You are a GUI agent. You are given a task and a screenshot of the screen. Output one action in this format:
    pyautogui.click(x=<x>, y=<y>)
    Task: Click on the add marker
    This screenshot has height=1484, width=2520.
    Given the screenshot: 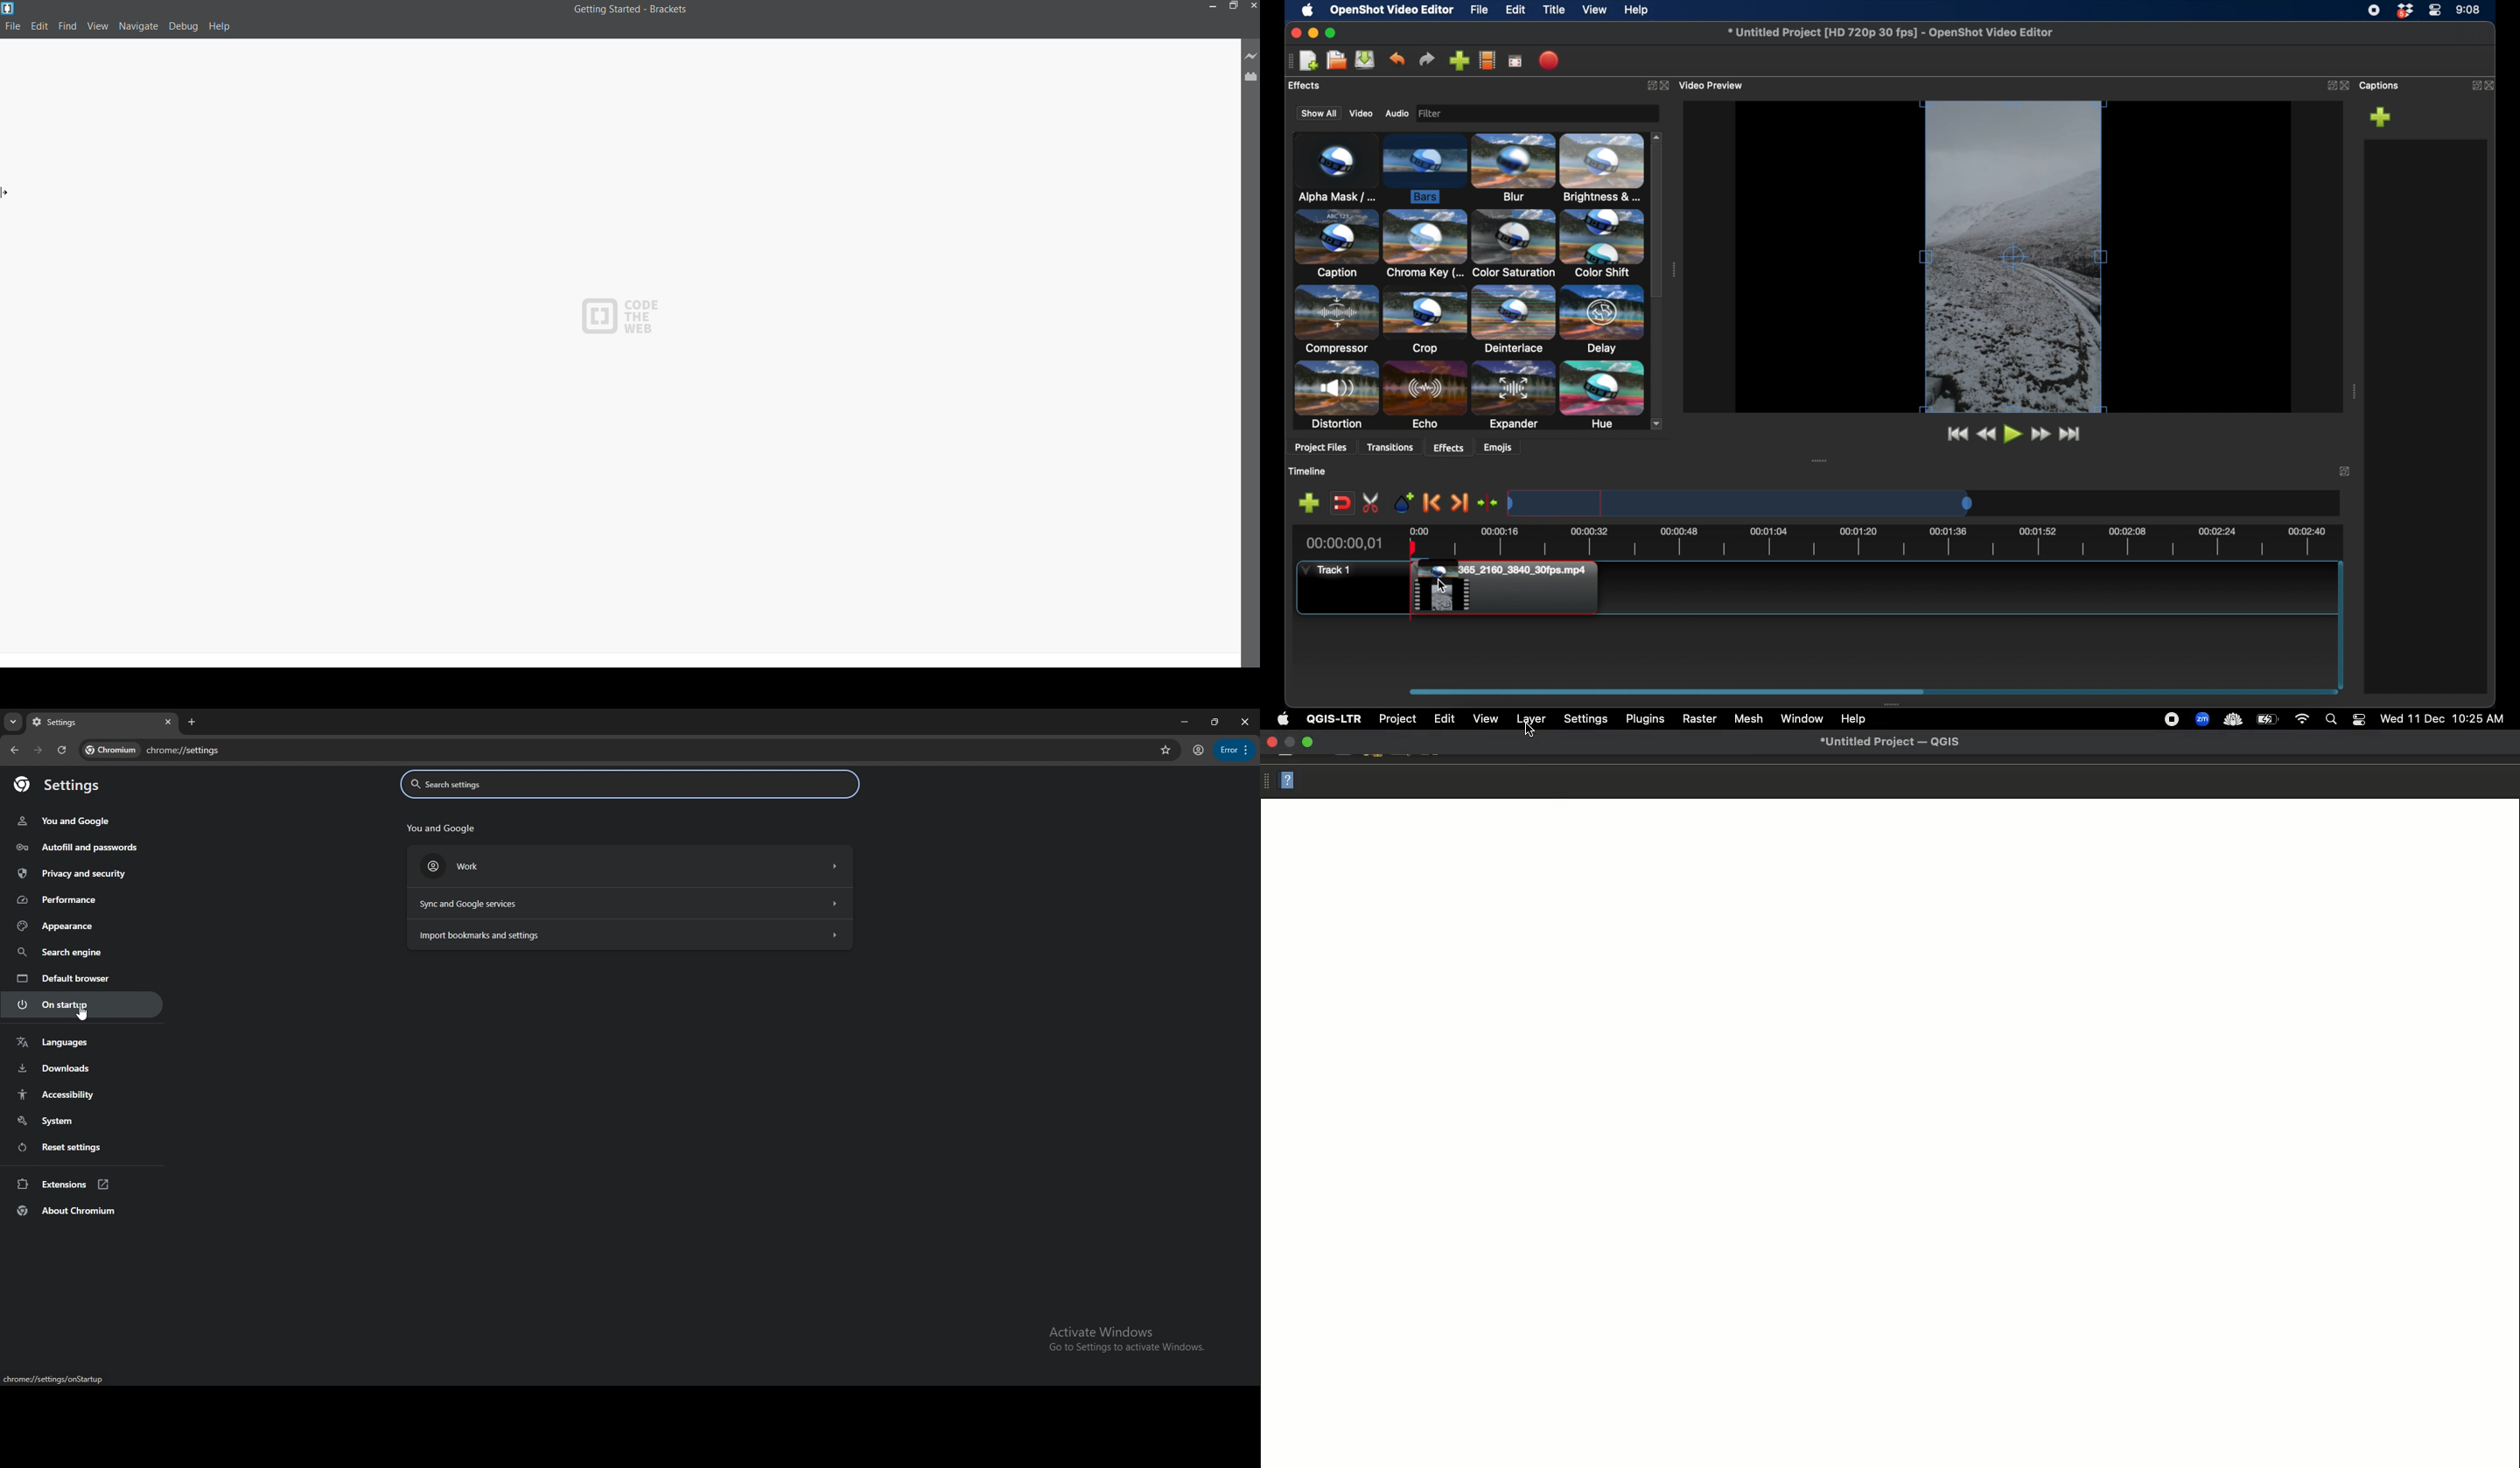 What is the action you would take?
    pyautogui.click(x=1309, y=503)
    